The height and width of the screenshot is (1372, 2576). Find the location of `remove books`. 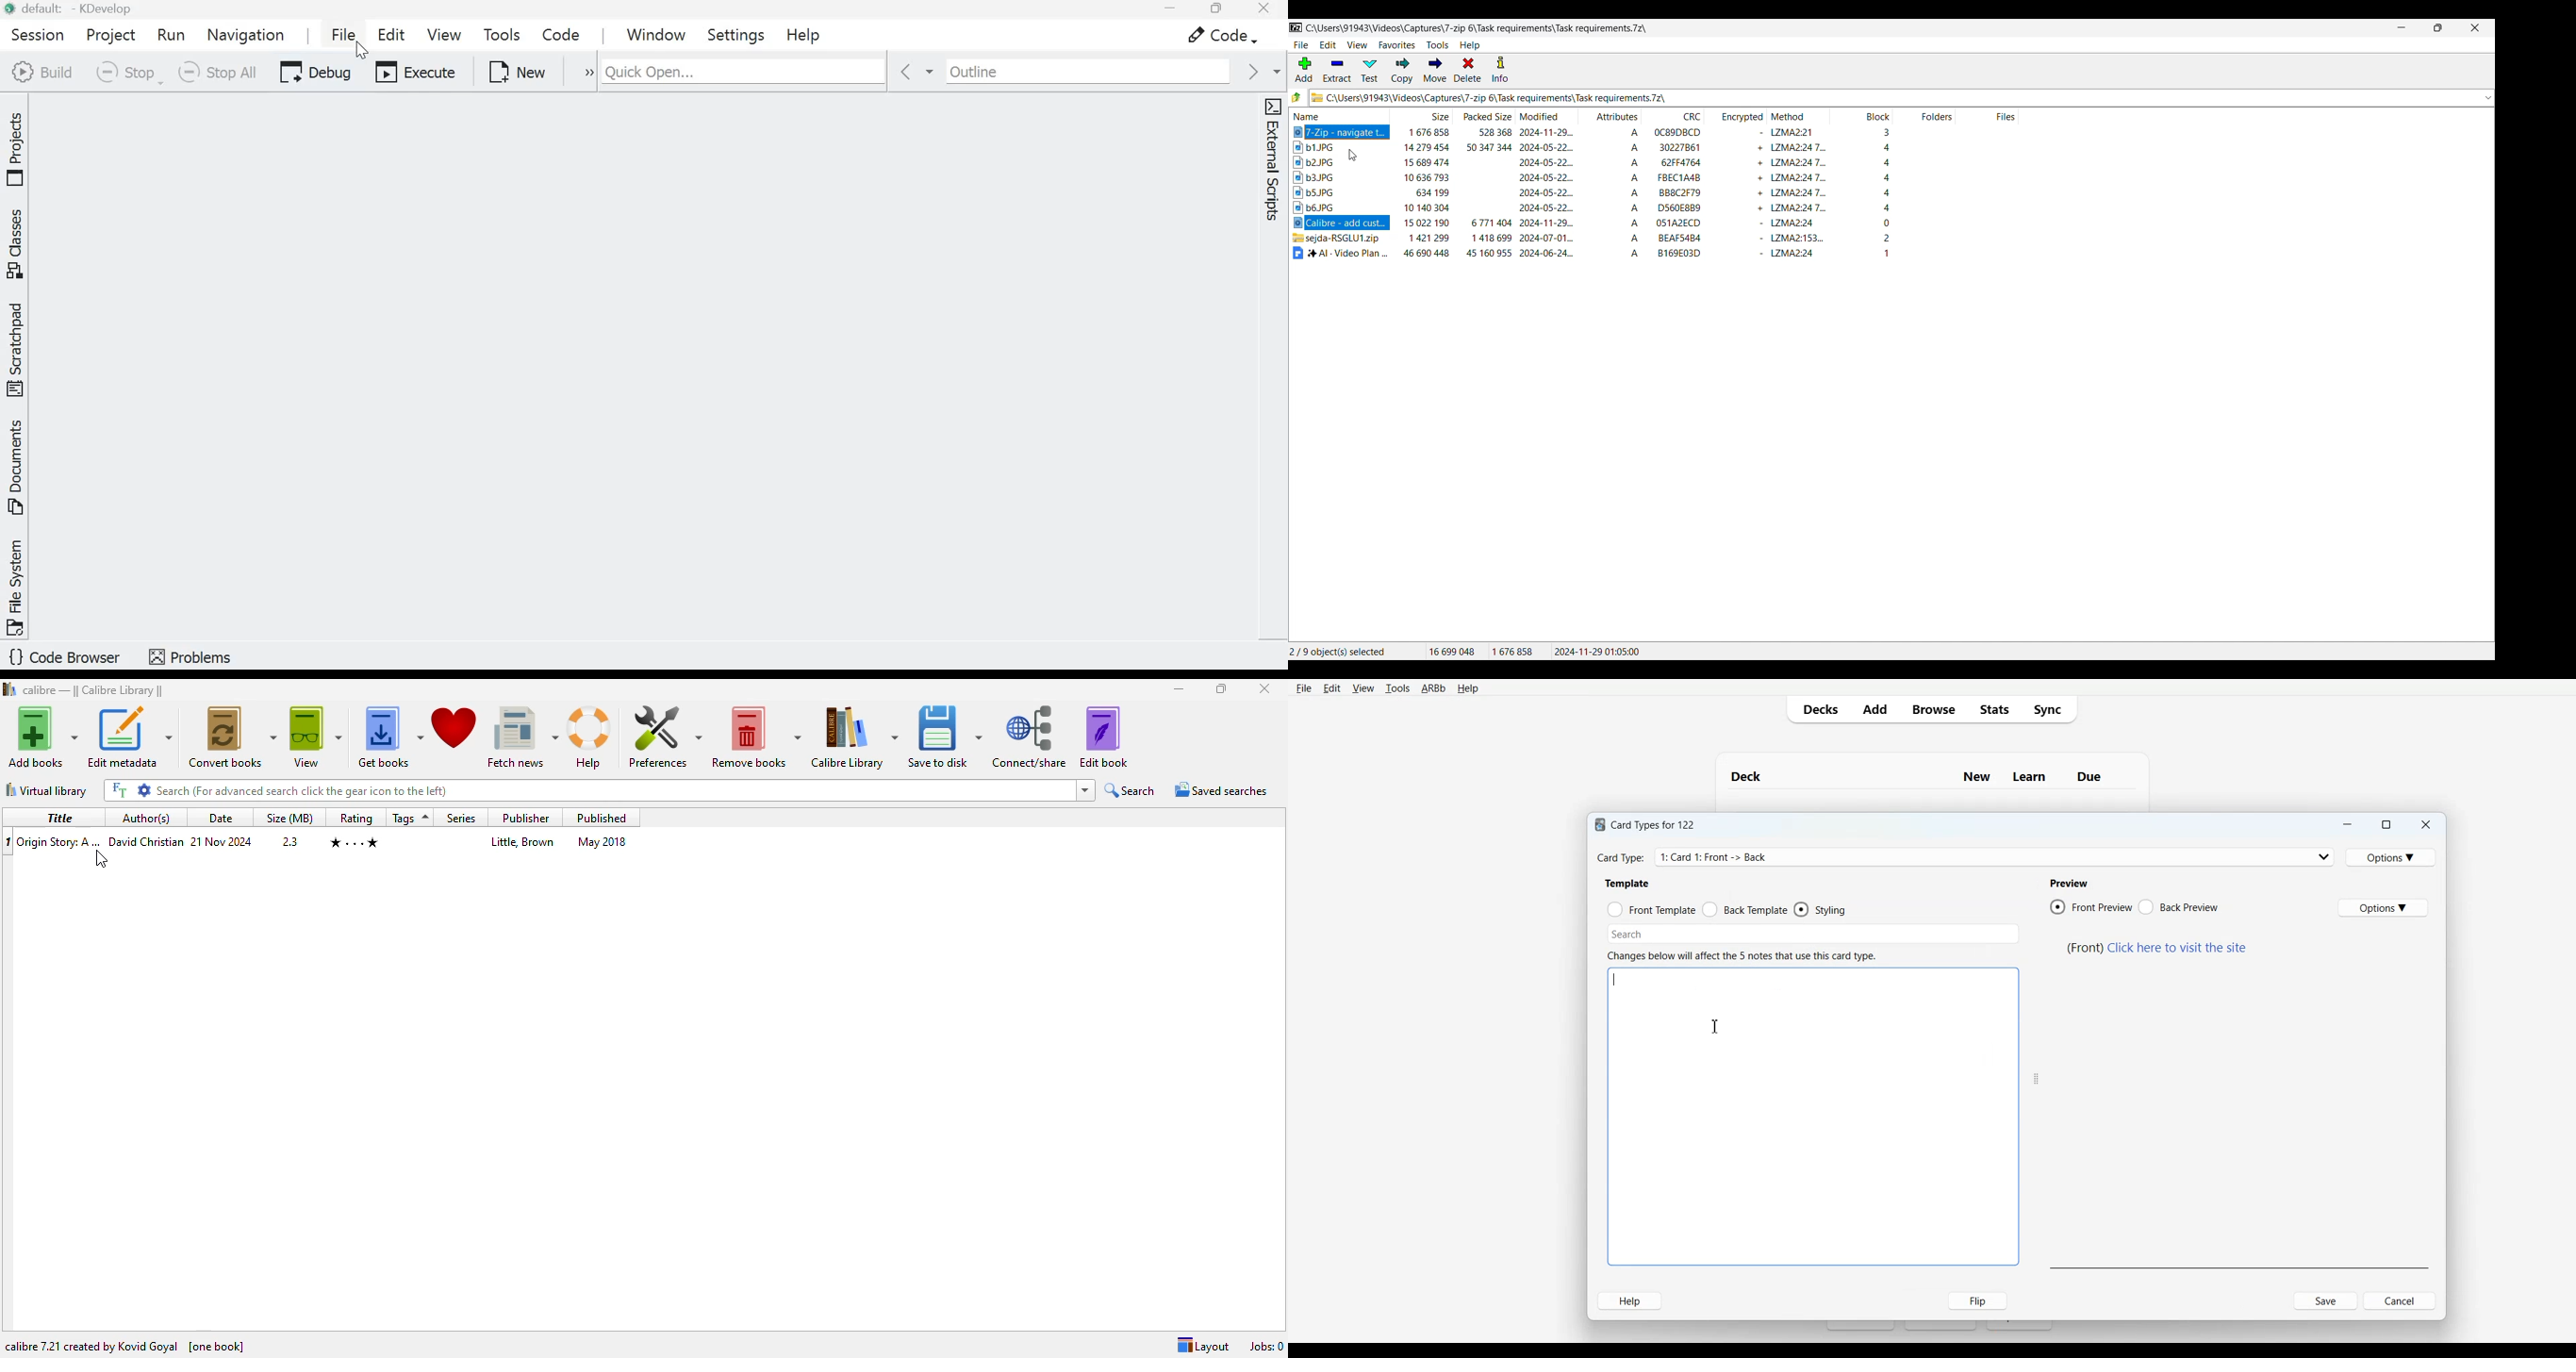

remove books is located at coordinates (757, 736).